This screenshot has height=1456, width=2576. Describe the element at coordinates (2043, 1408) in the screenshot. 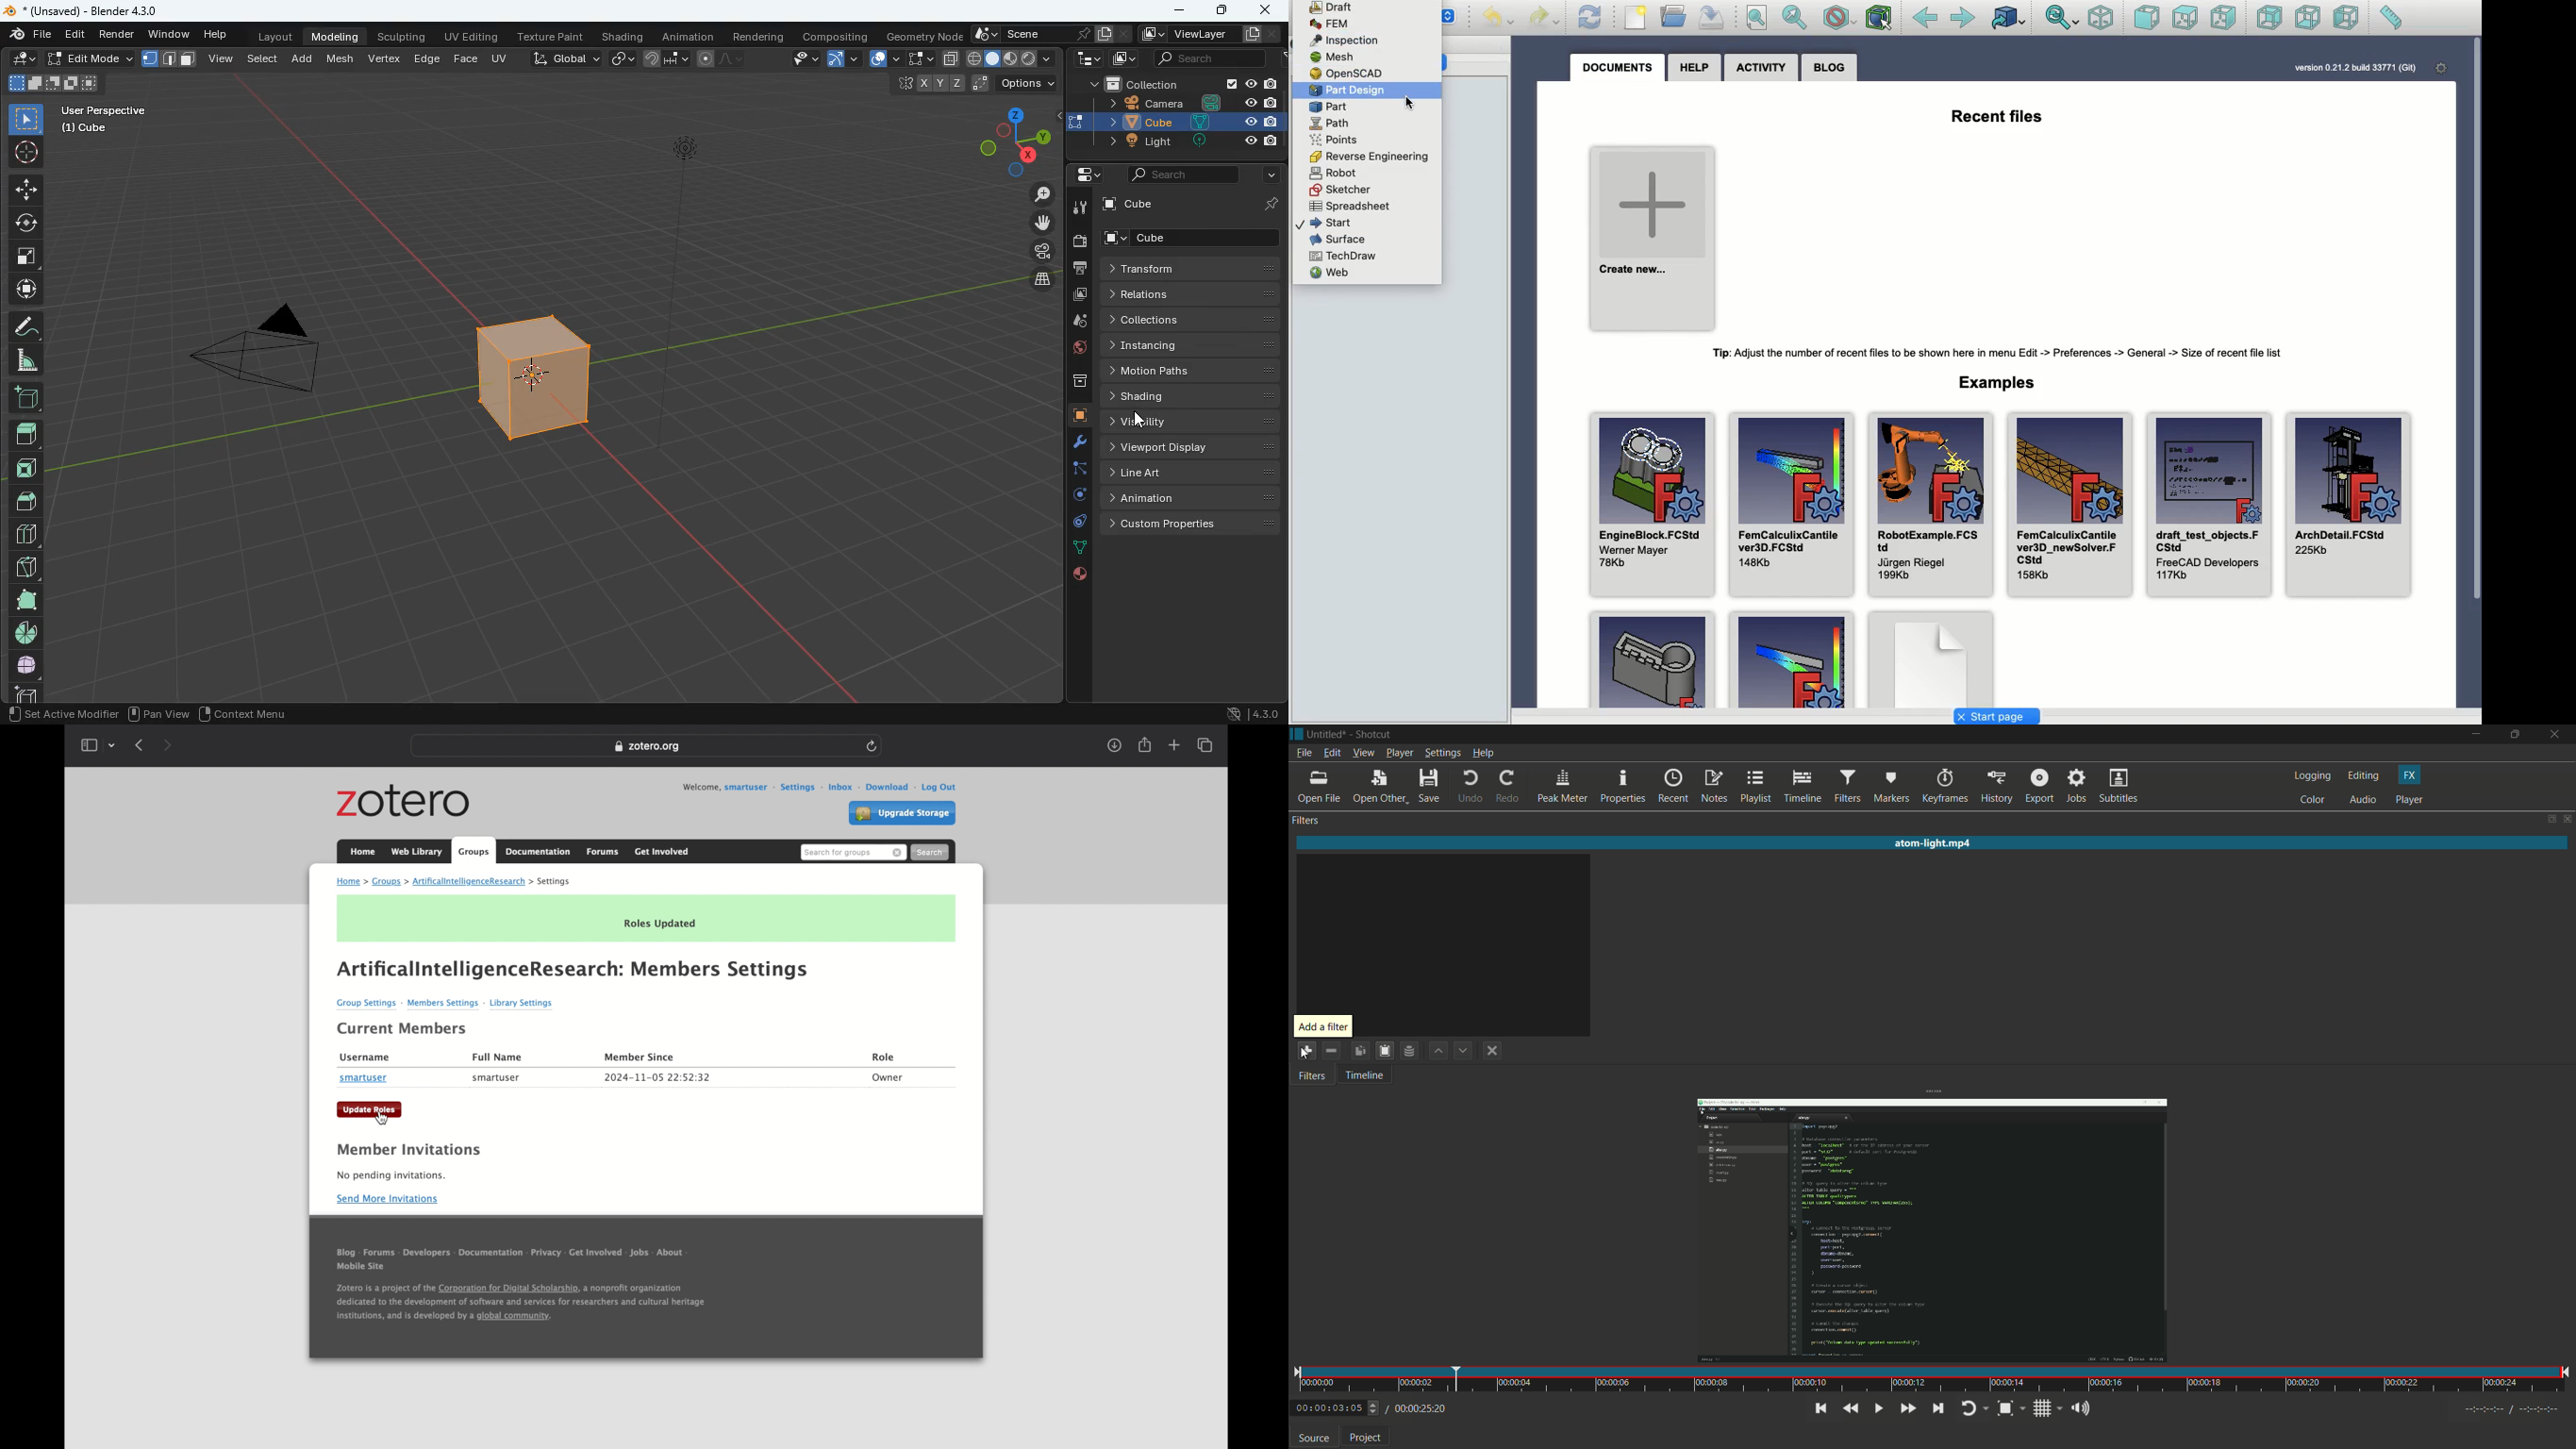

I see `toggle grid` at that location.